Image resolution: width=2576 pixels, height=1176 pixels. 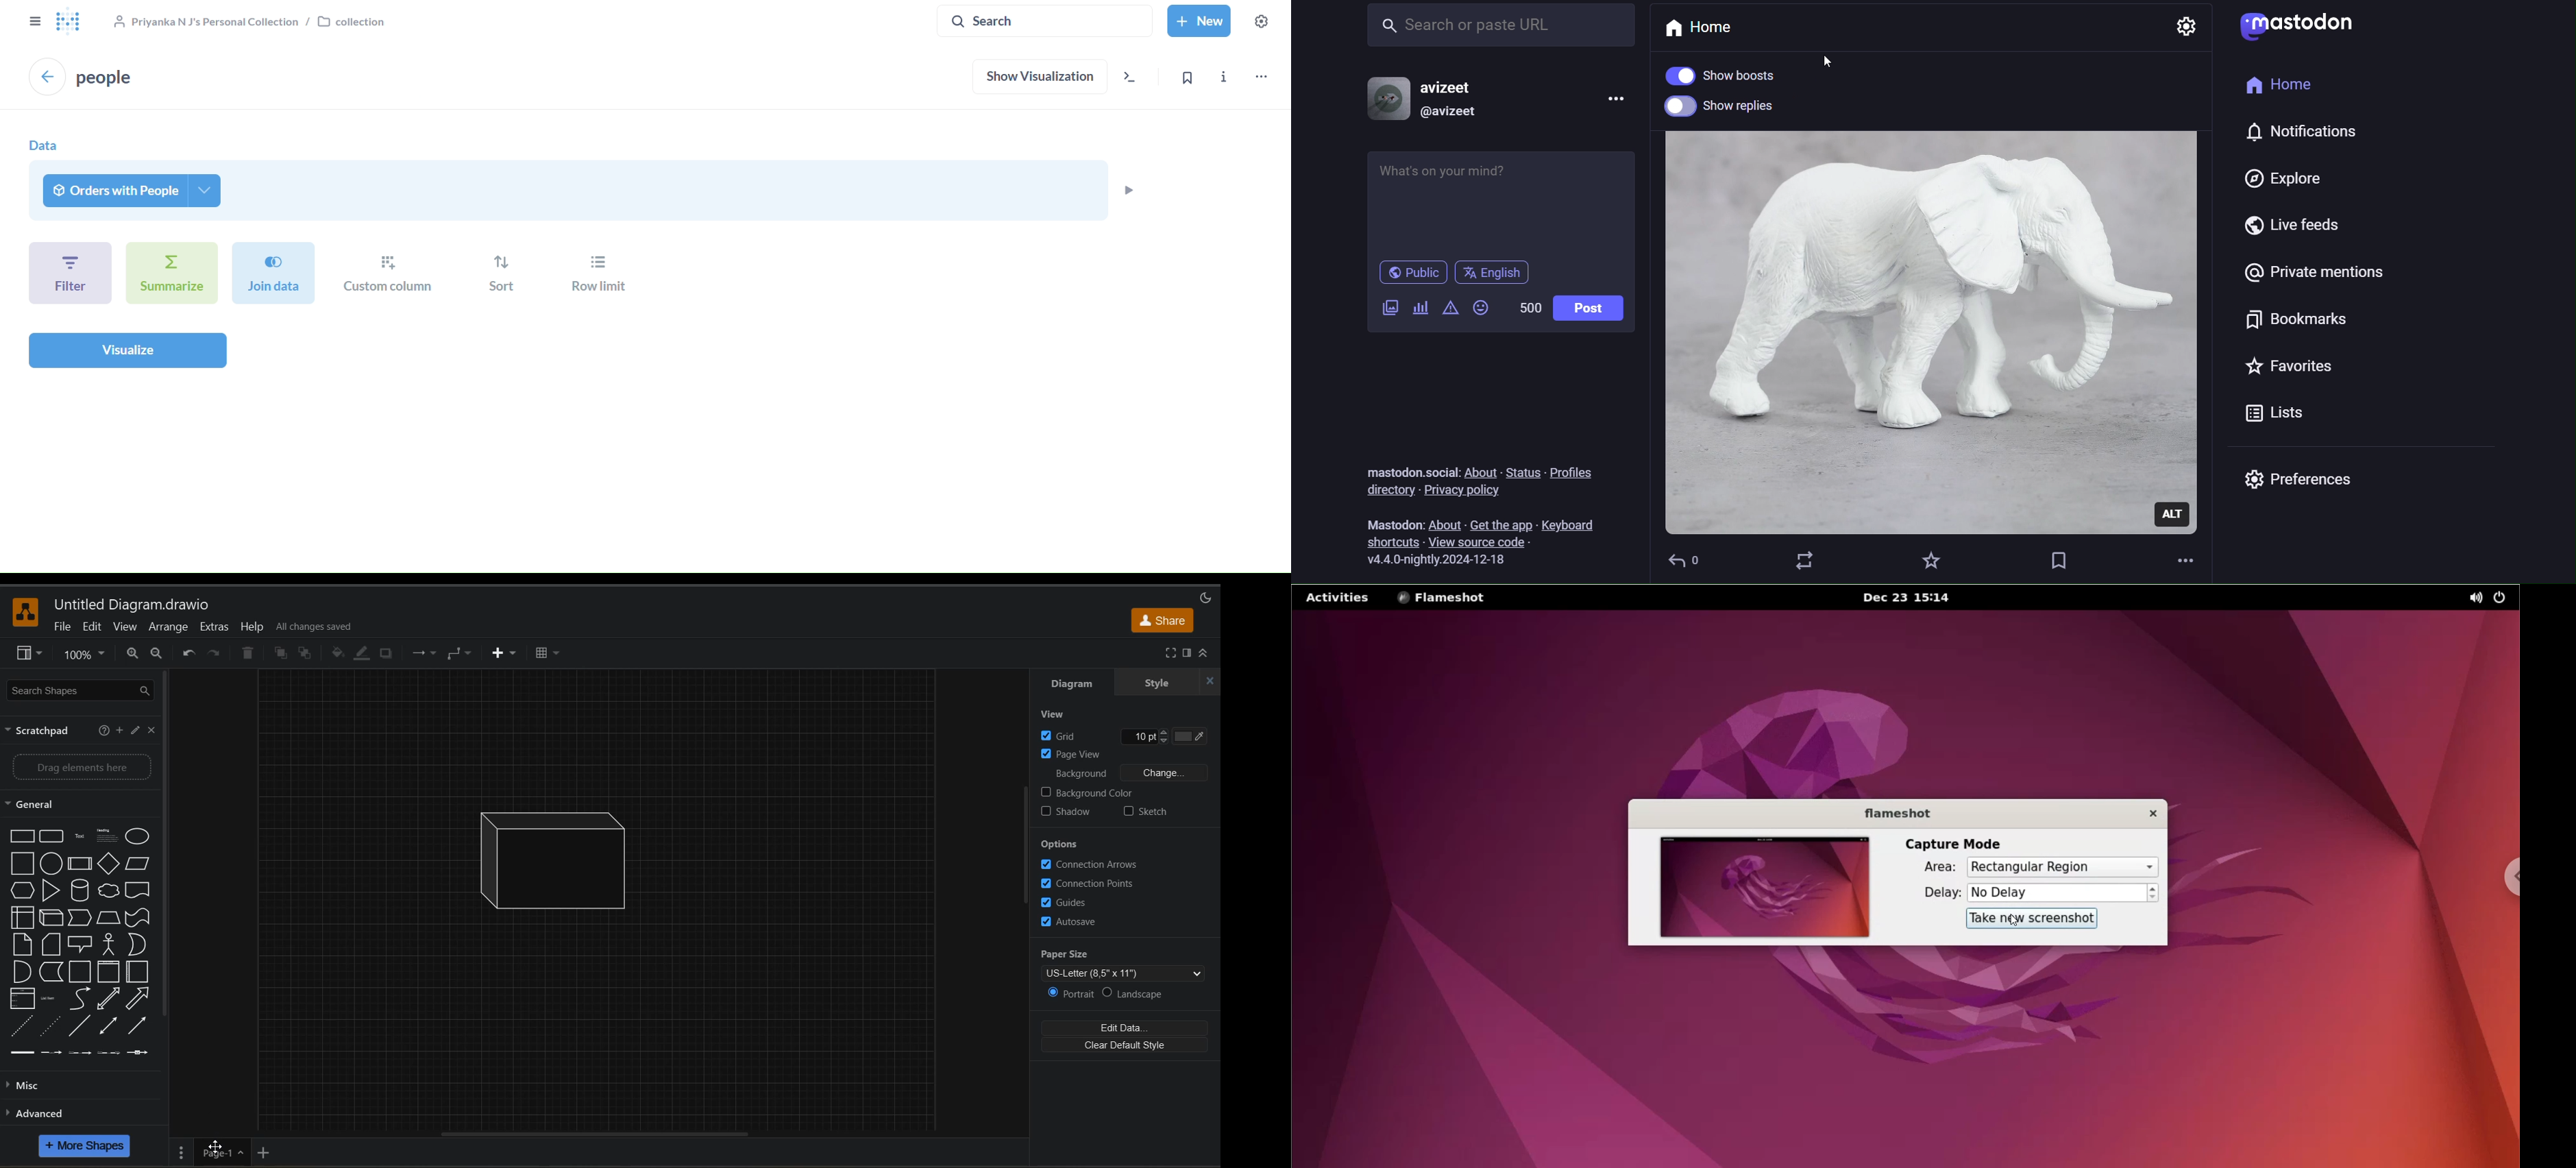 I want to click on content warning, so click(x=1449, y=310).